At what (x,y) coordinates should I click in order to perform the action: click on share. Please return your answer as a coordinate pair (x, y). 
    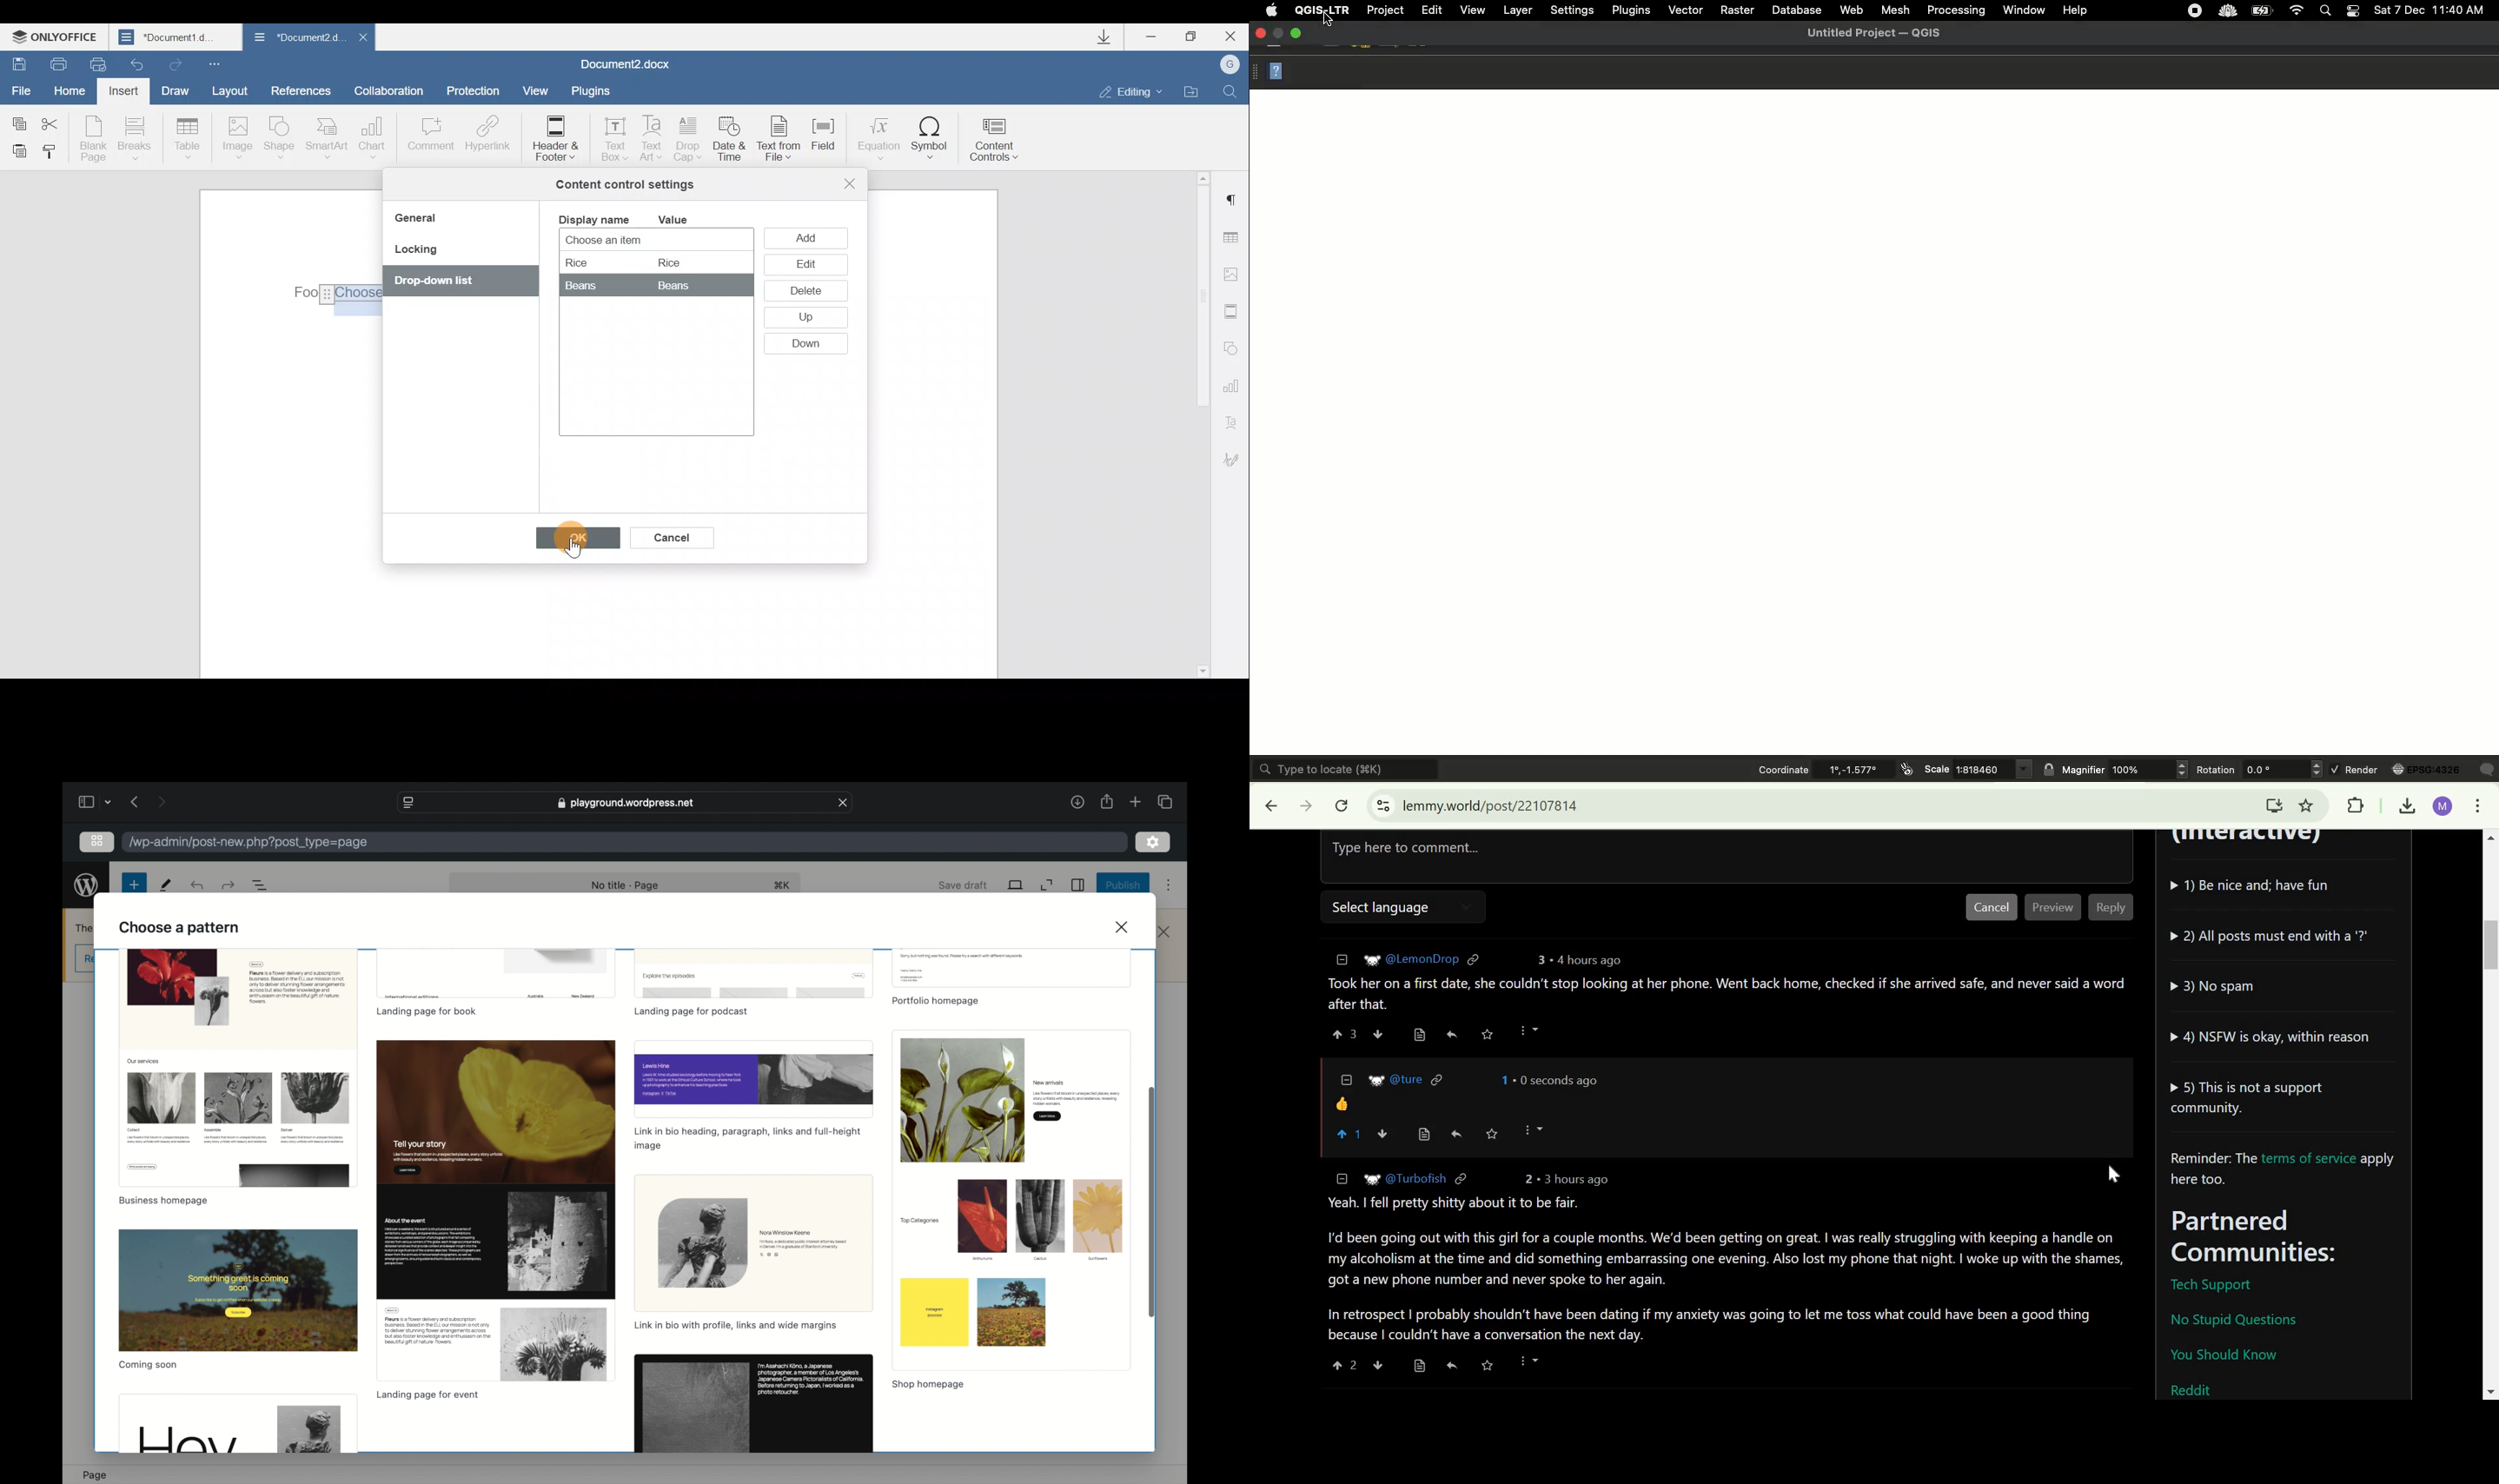
    Looking at the image, I should click on (1106, 801).